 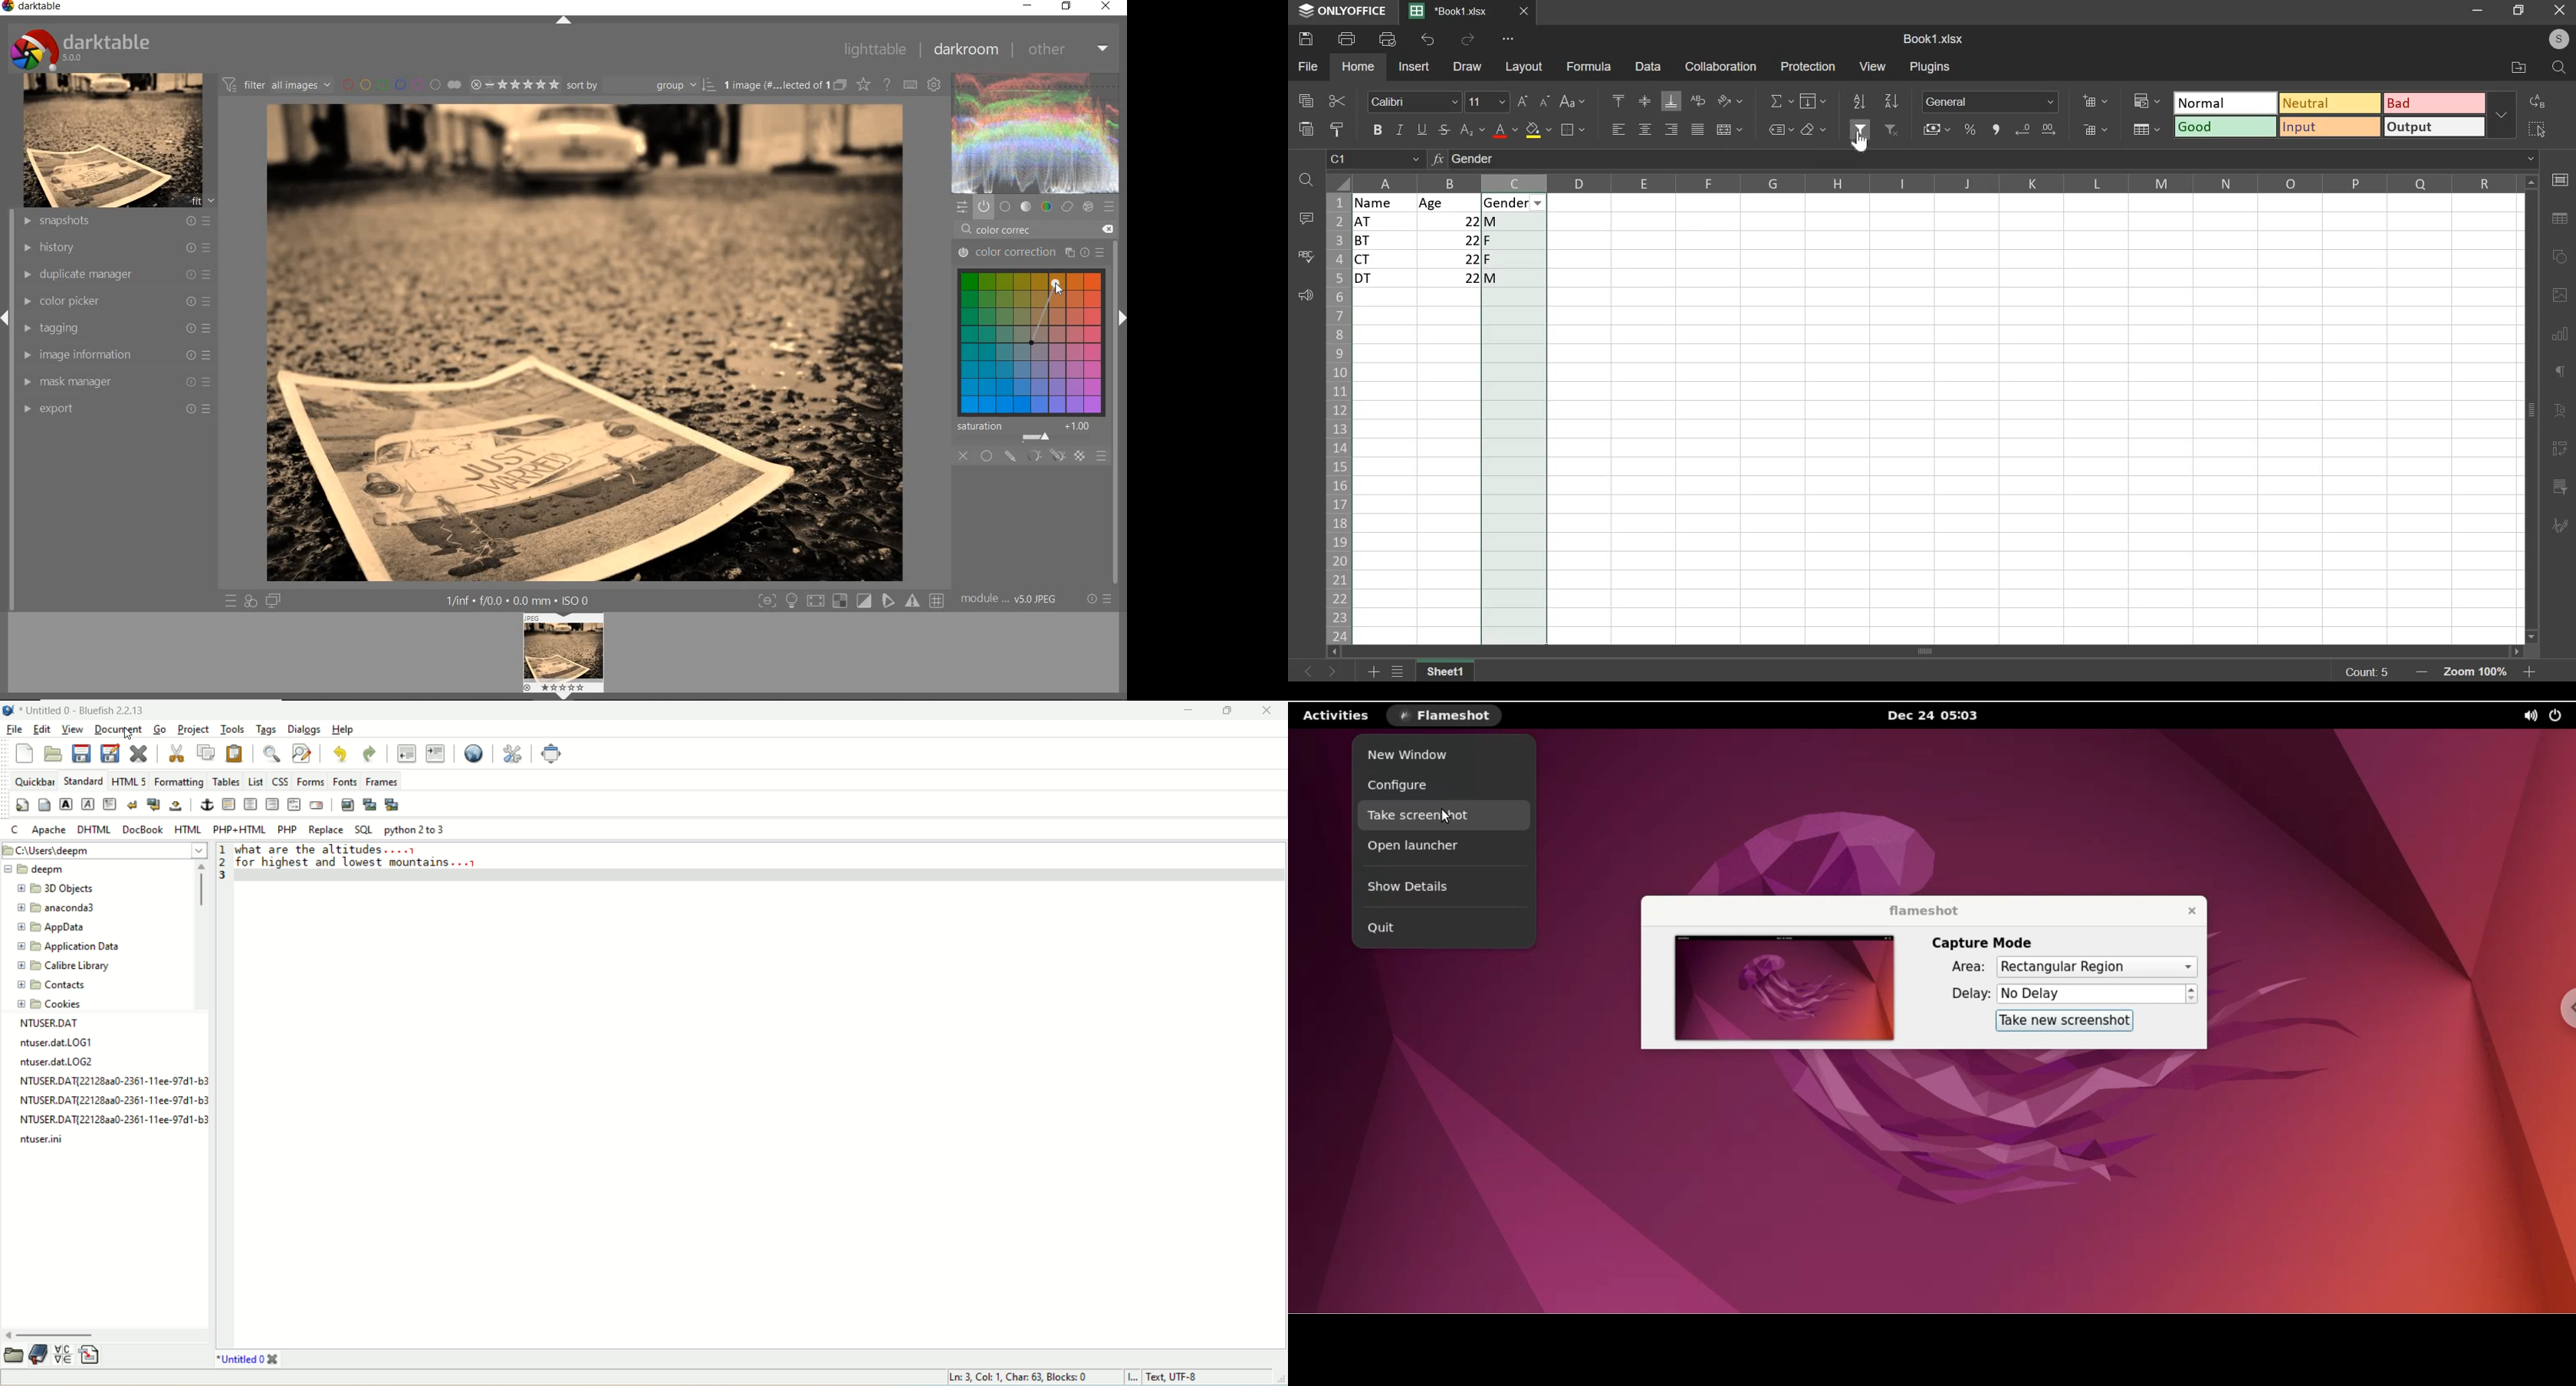 What do you see at coordinates (933, 85) in the screenshot?
I see `show global preference` at bounding box center [933, 85].